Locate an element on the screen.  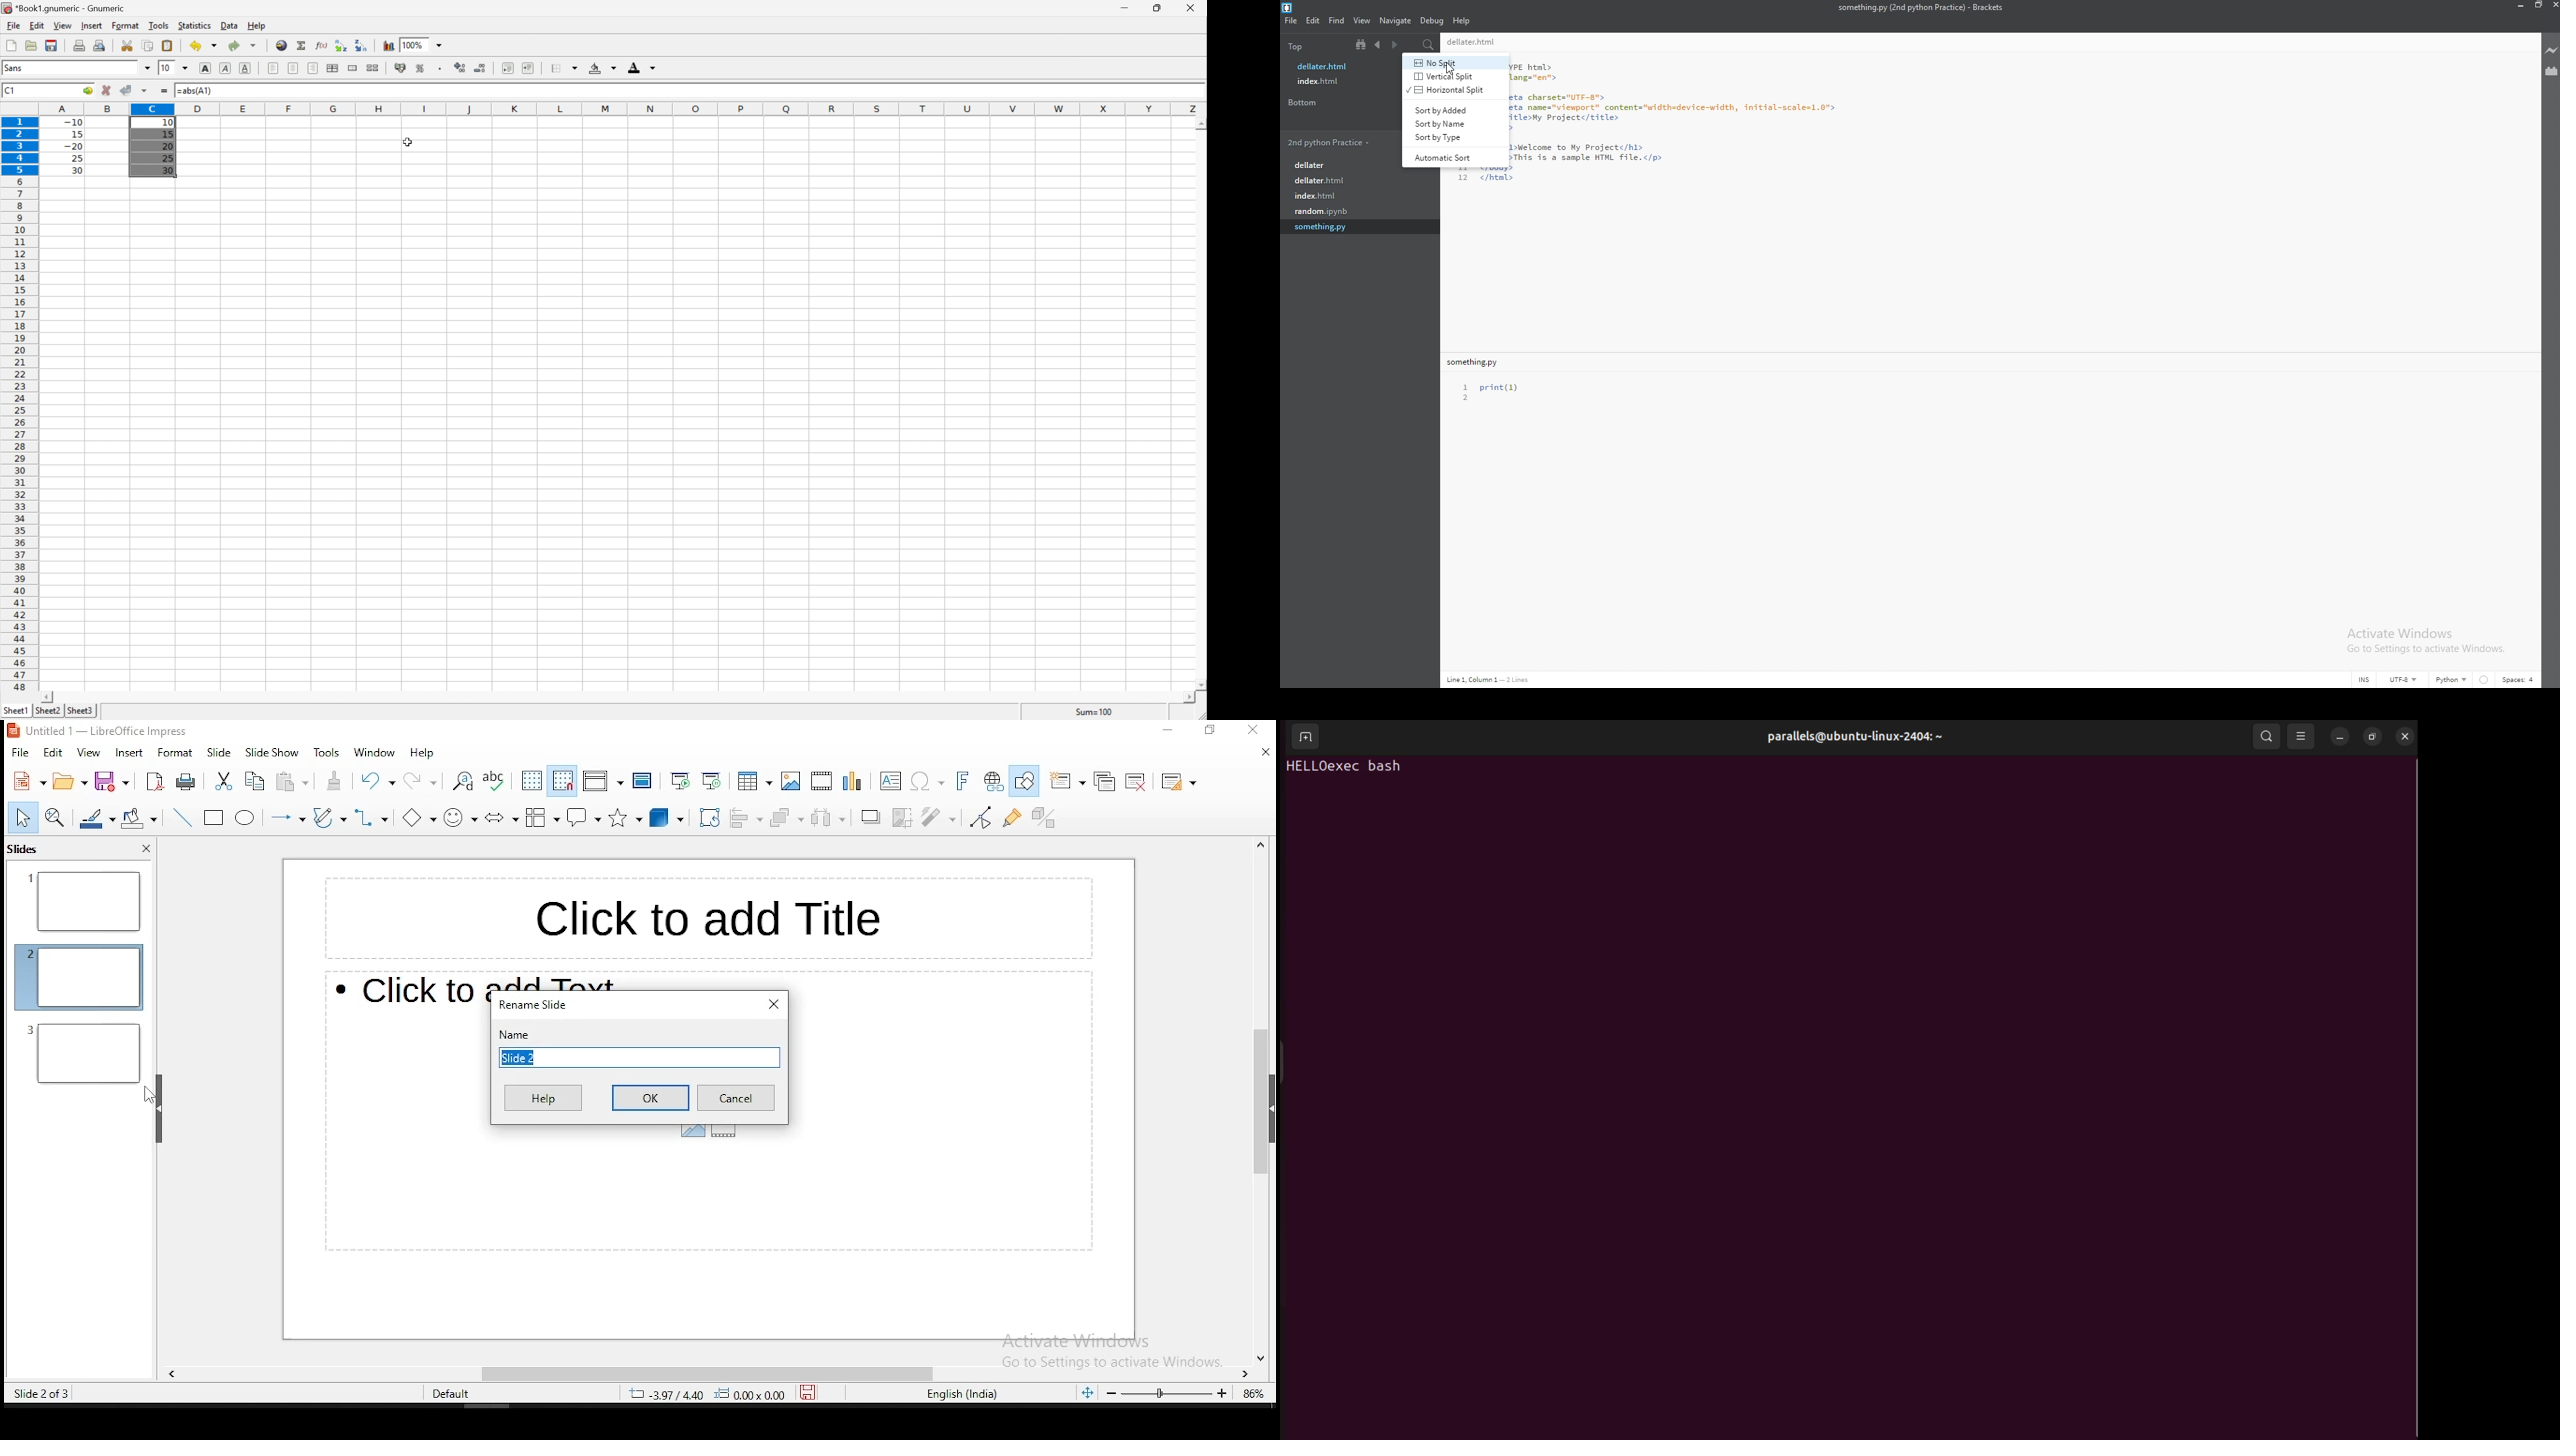
rename slide is located at coordinates (536, 1005).